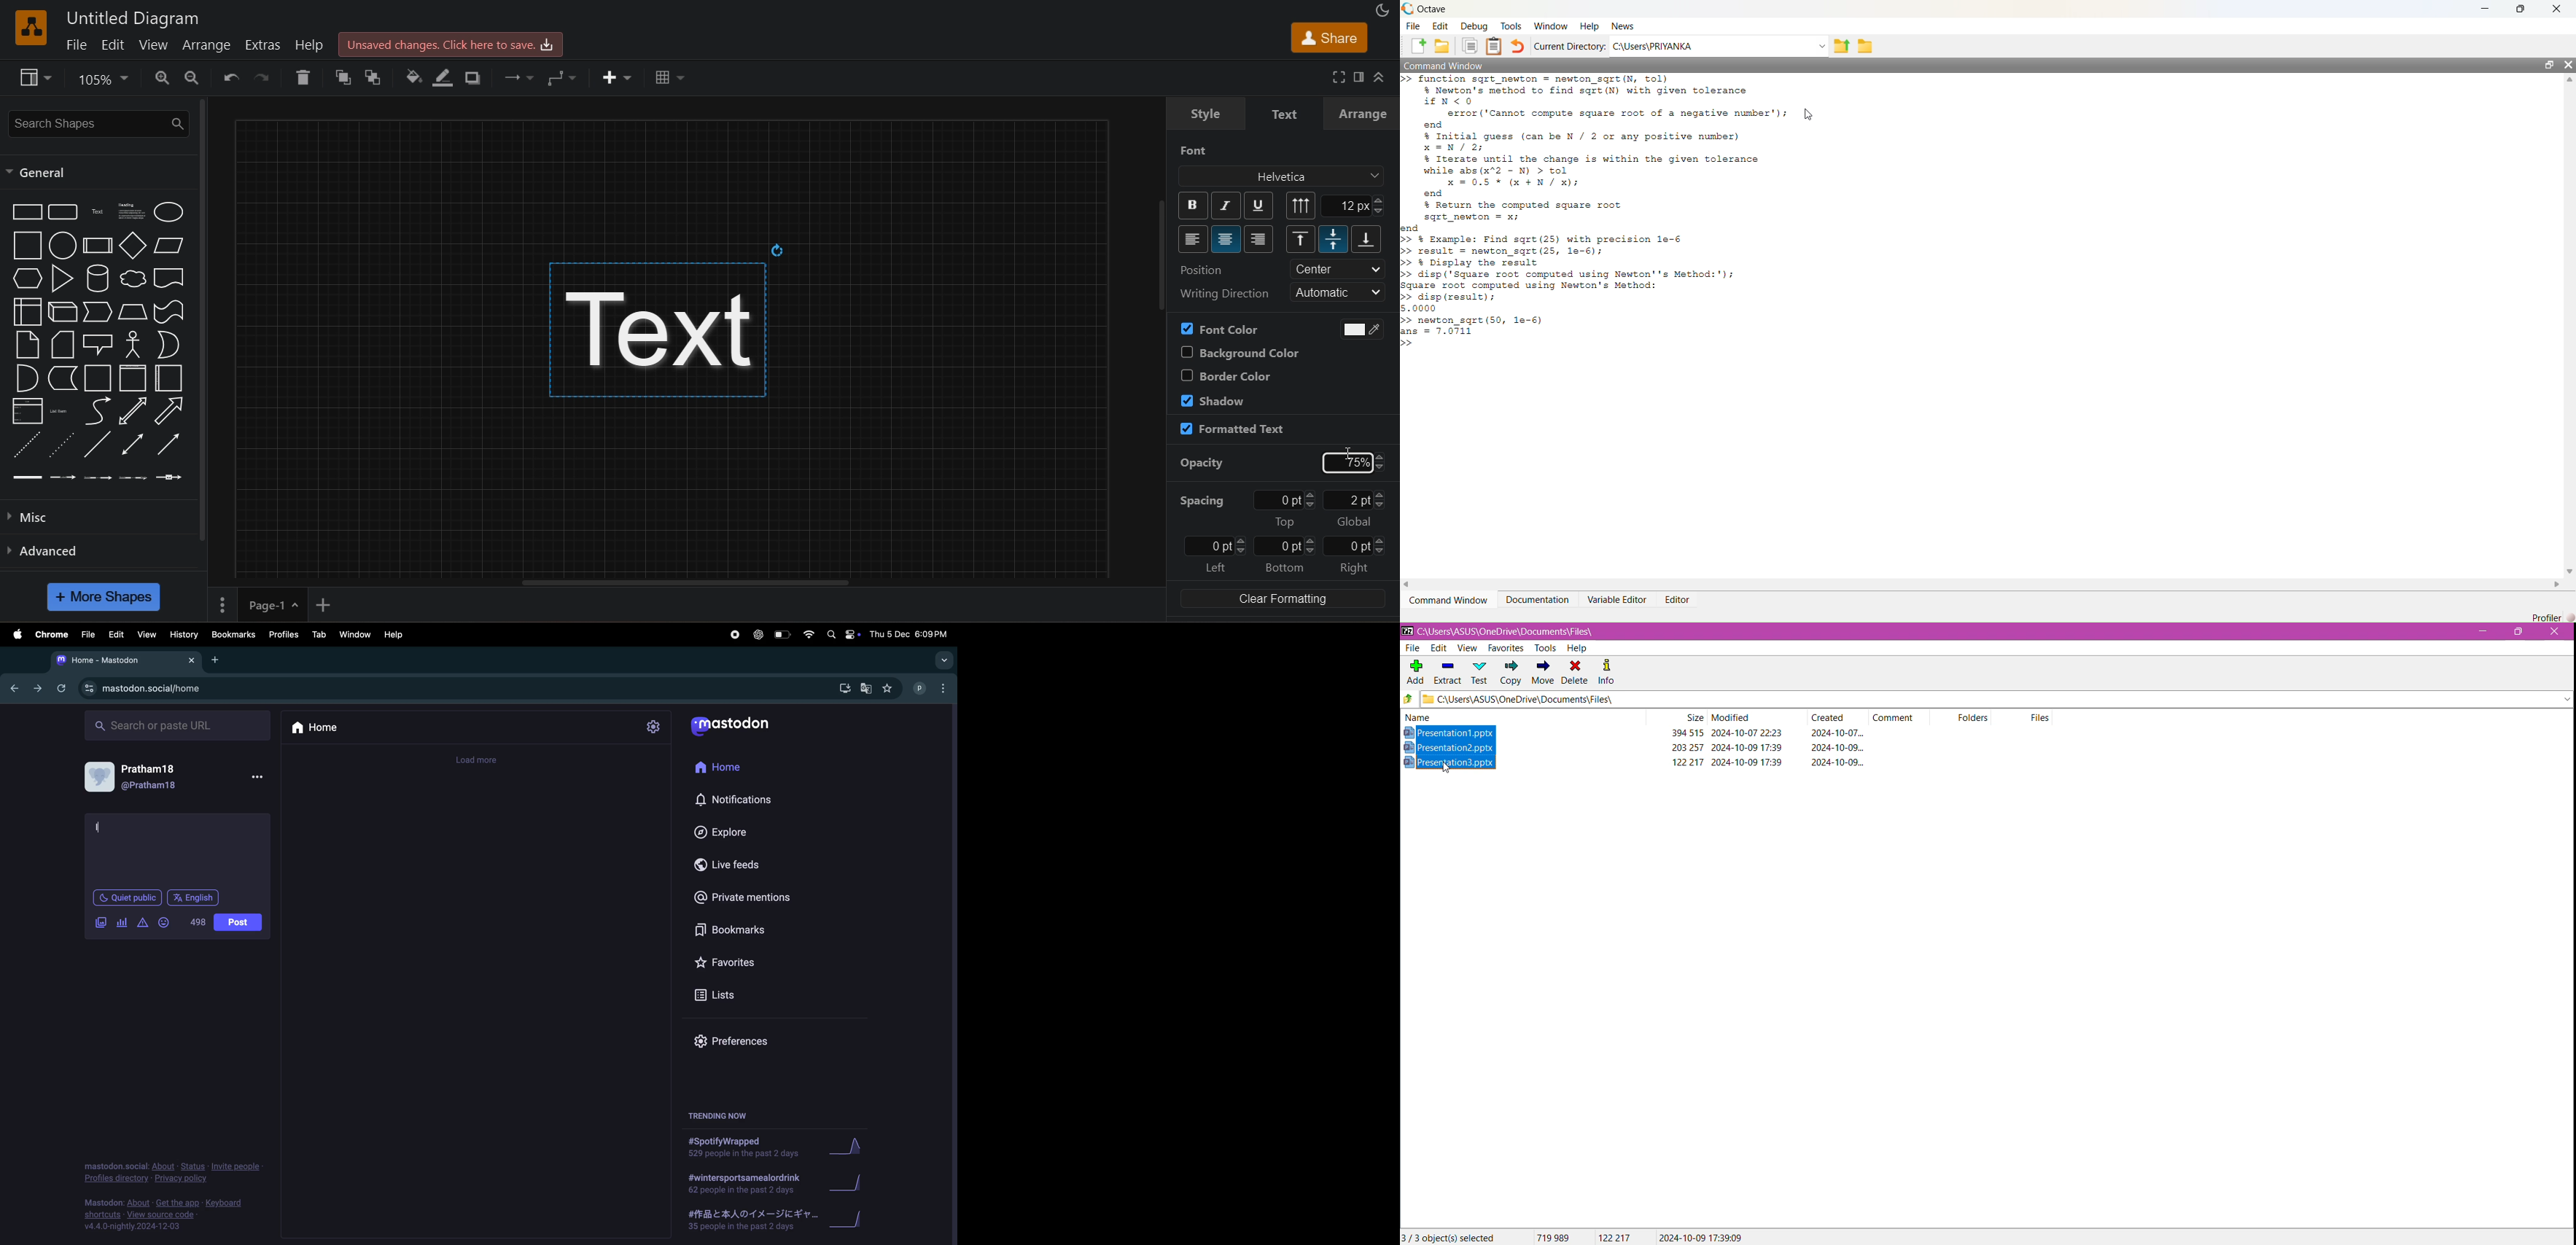 The width and height of the screenshot is (2576, 1260). What do you see at coordinates (617, 77) in the screenshot?
I see `insert` at bounding box center [617, 77].